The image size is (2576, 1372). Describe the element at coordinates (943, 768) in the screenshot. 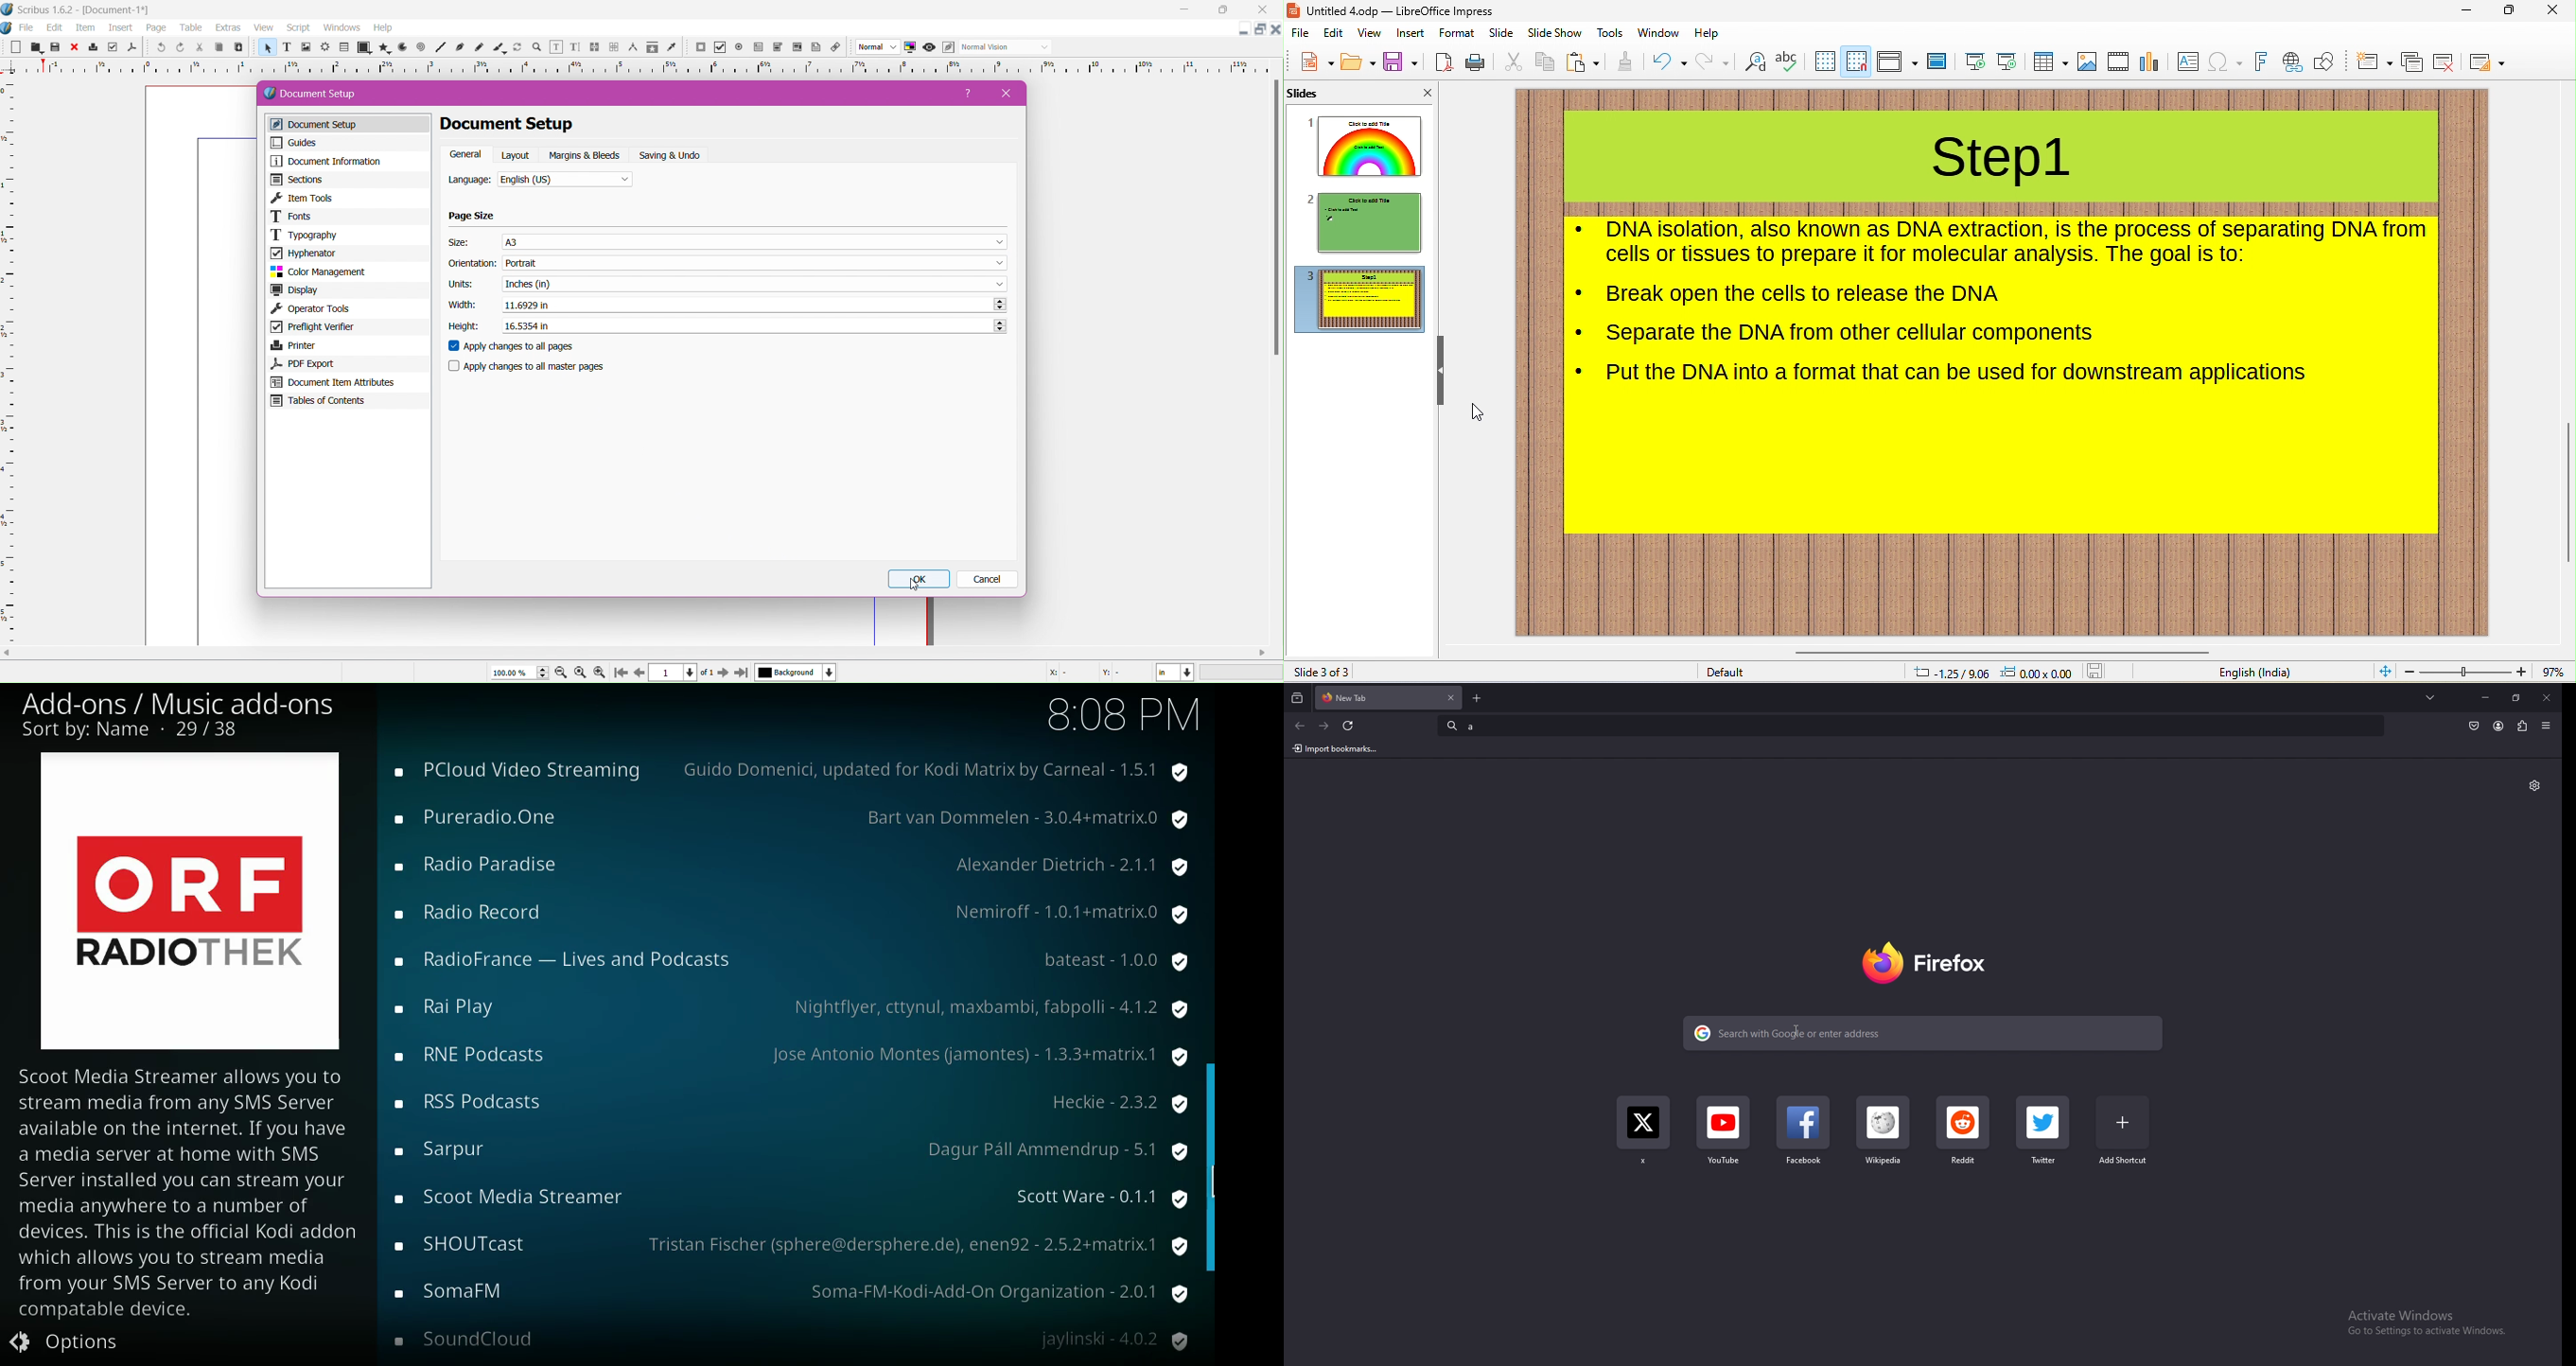

I see `provider` at that location.